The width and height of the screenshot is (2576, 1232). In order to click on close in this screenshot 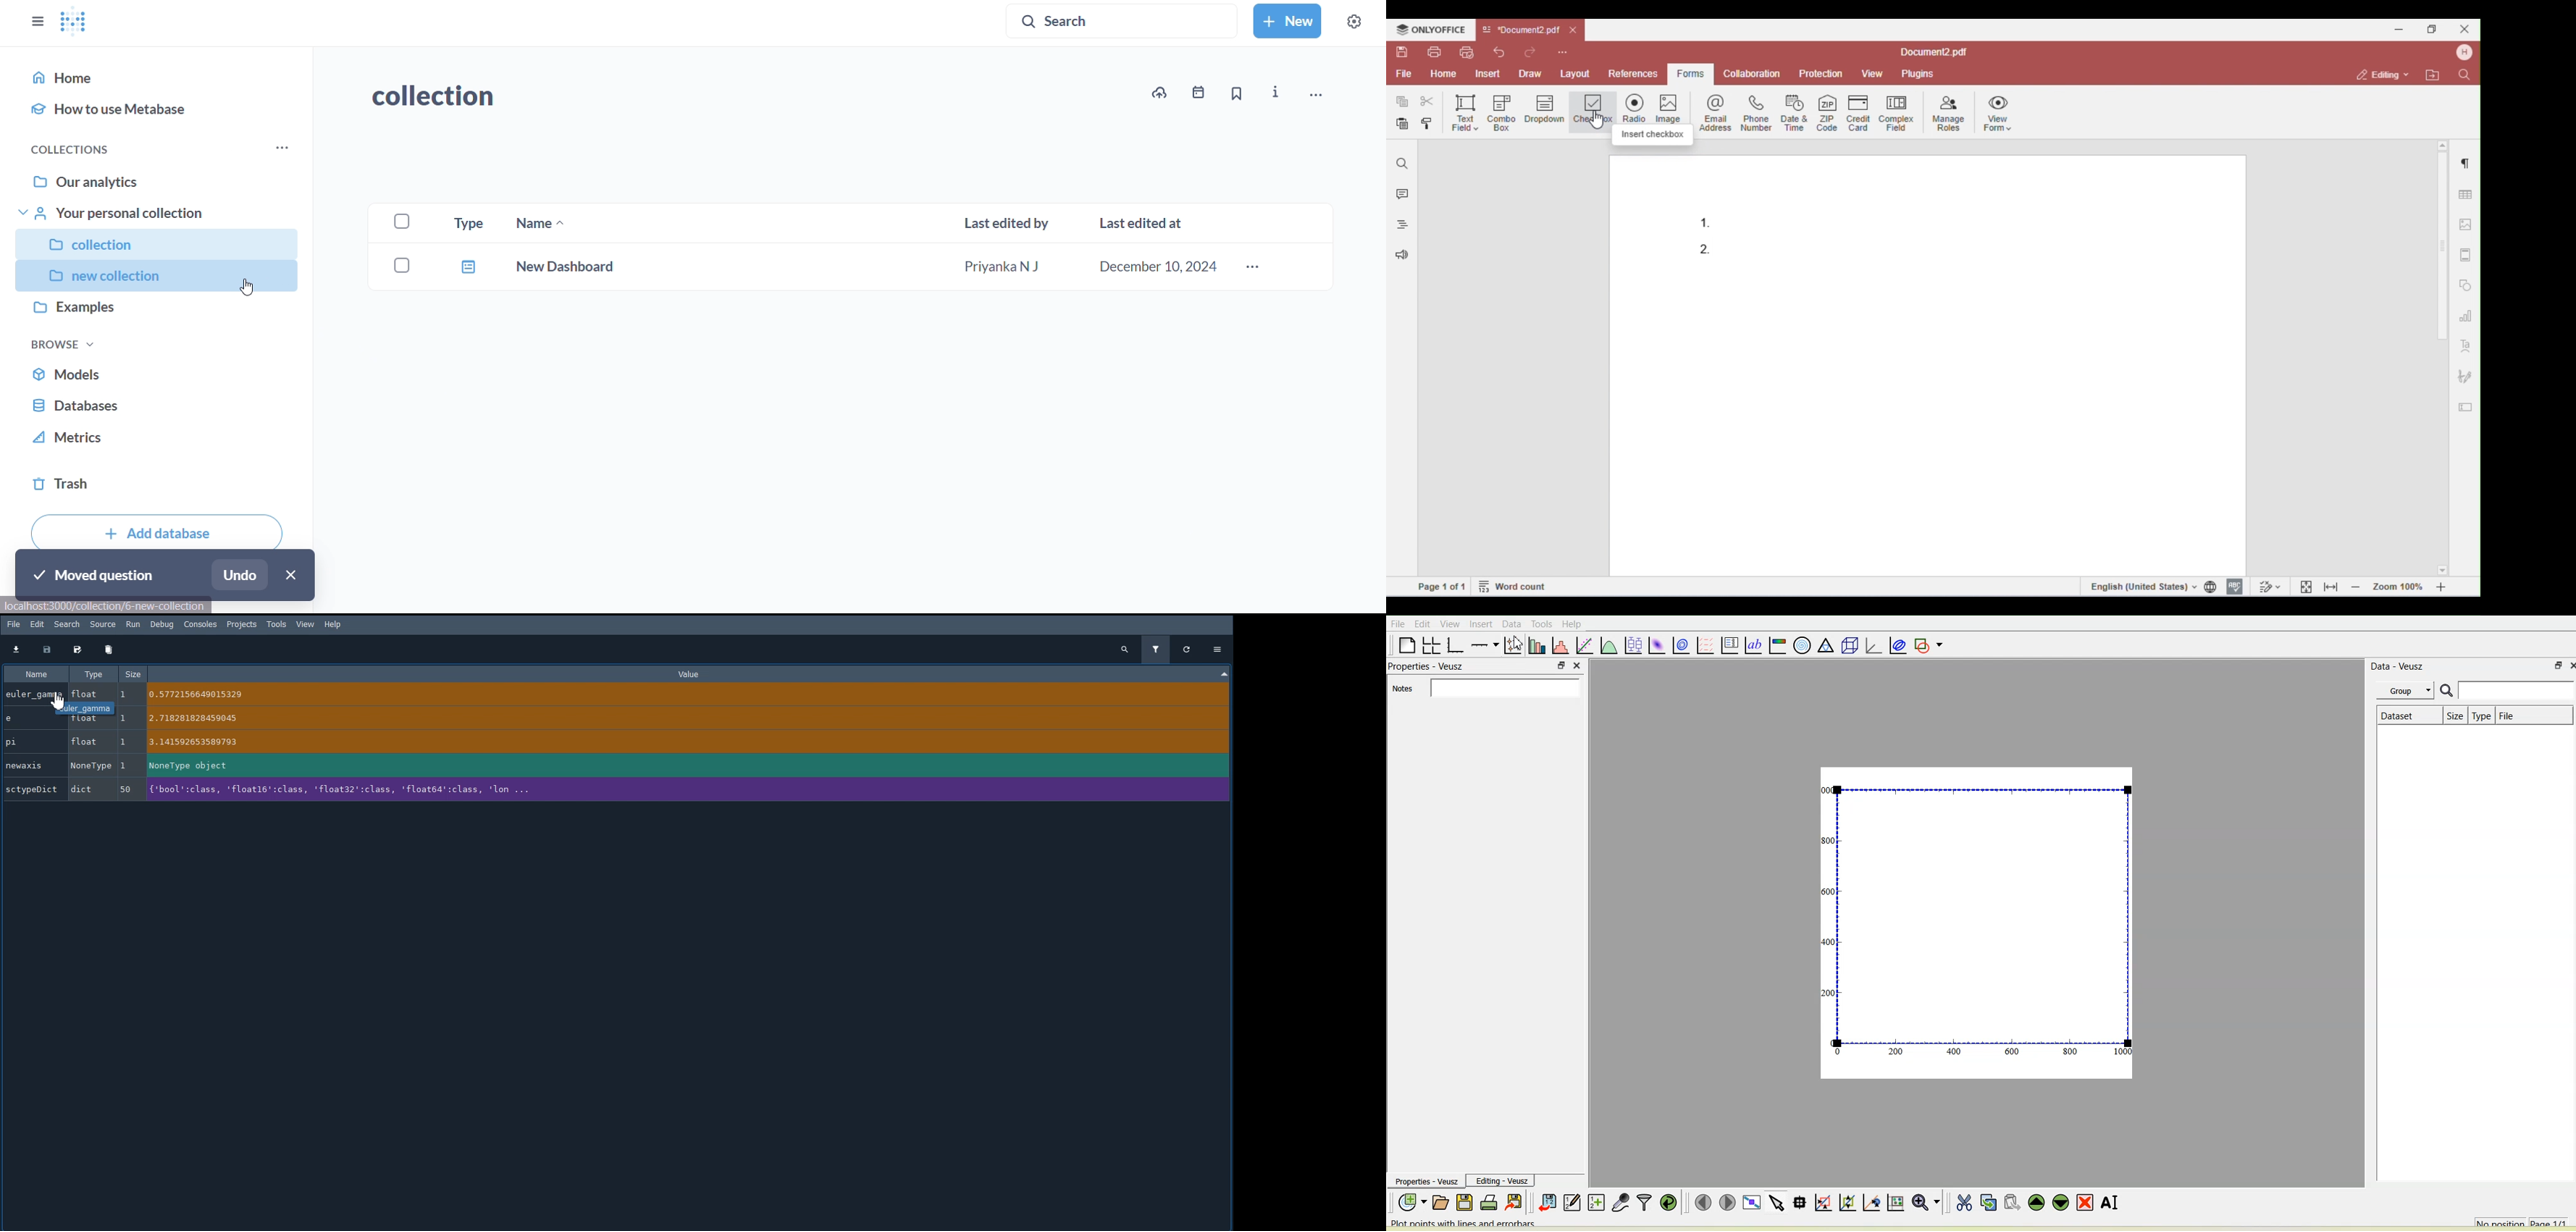, I will do `click(1578, 666)`.